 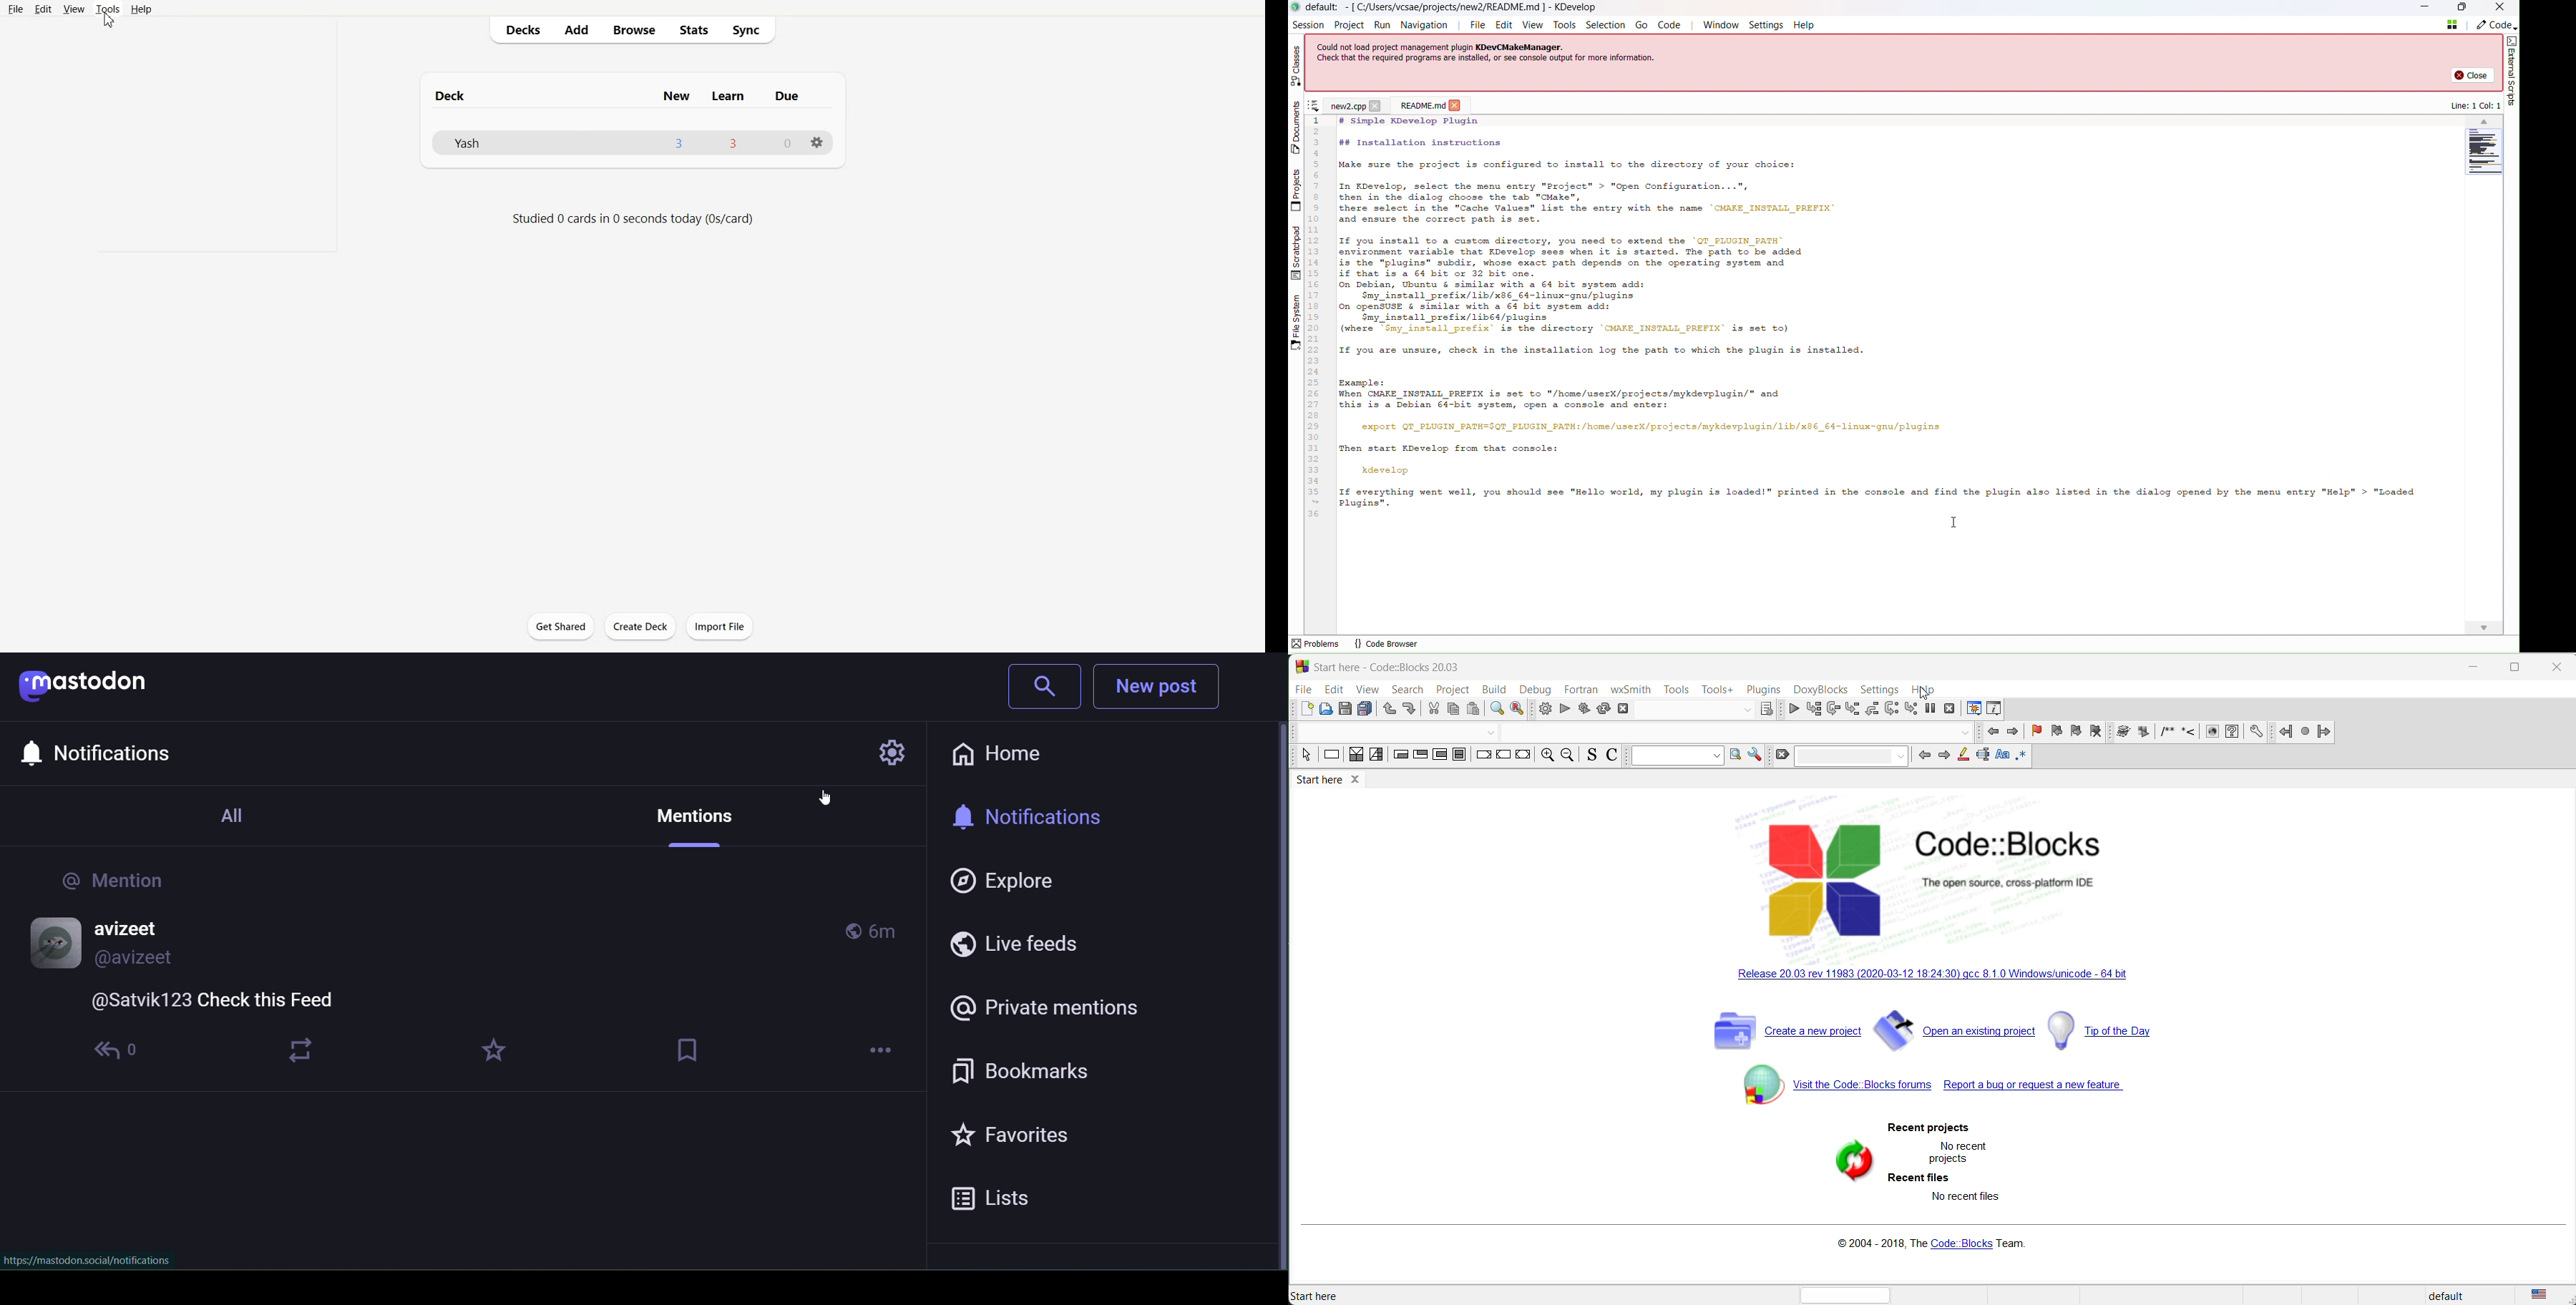 I want to click on new file name and application name, so click(x=1445, y=7).